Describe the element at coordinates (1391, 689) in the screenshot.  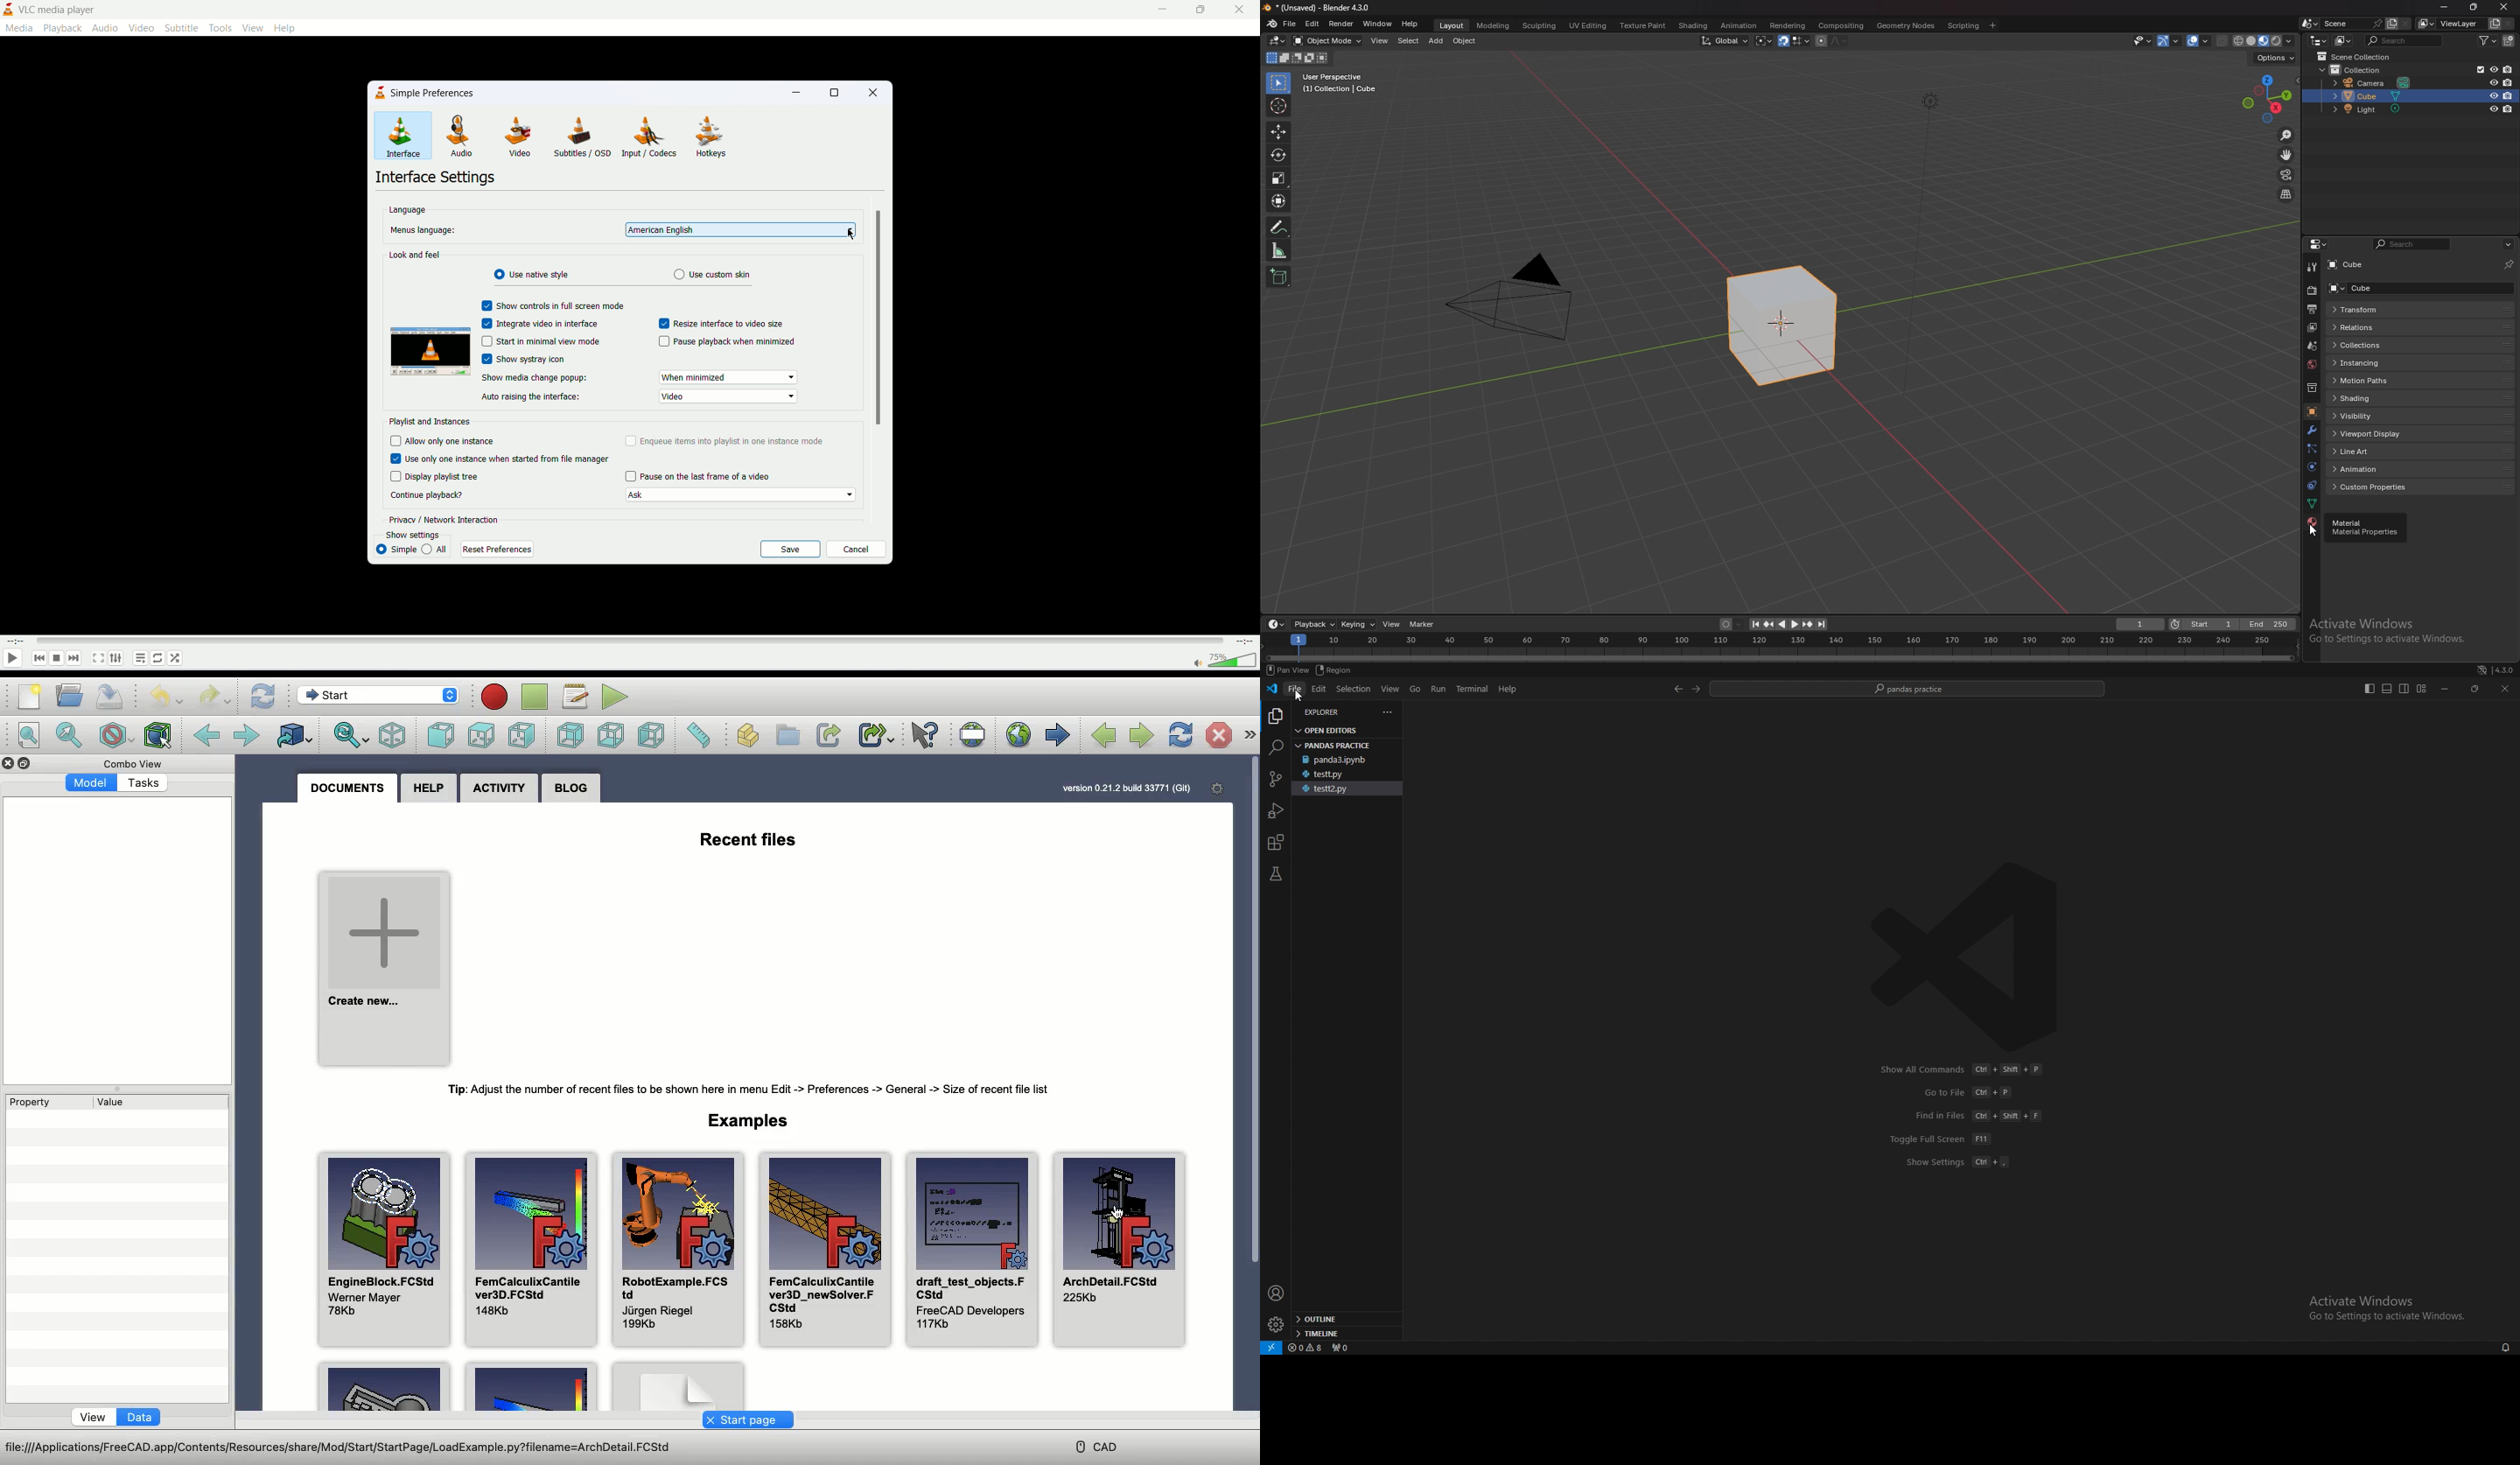
I see `view` at that location.